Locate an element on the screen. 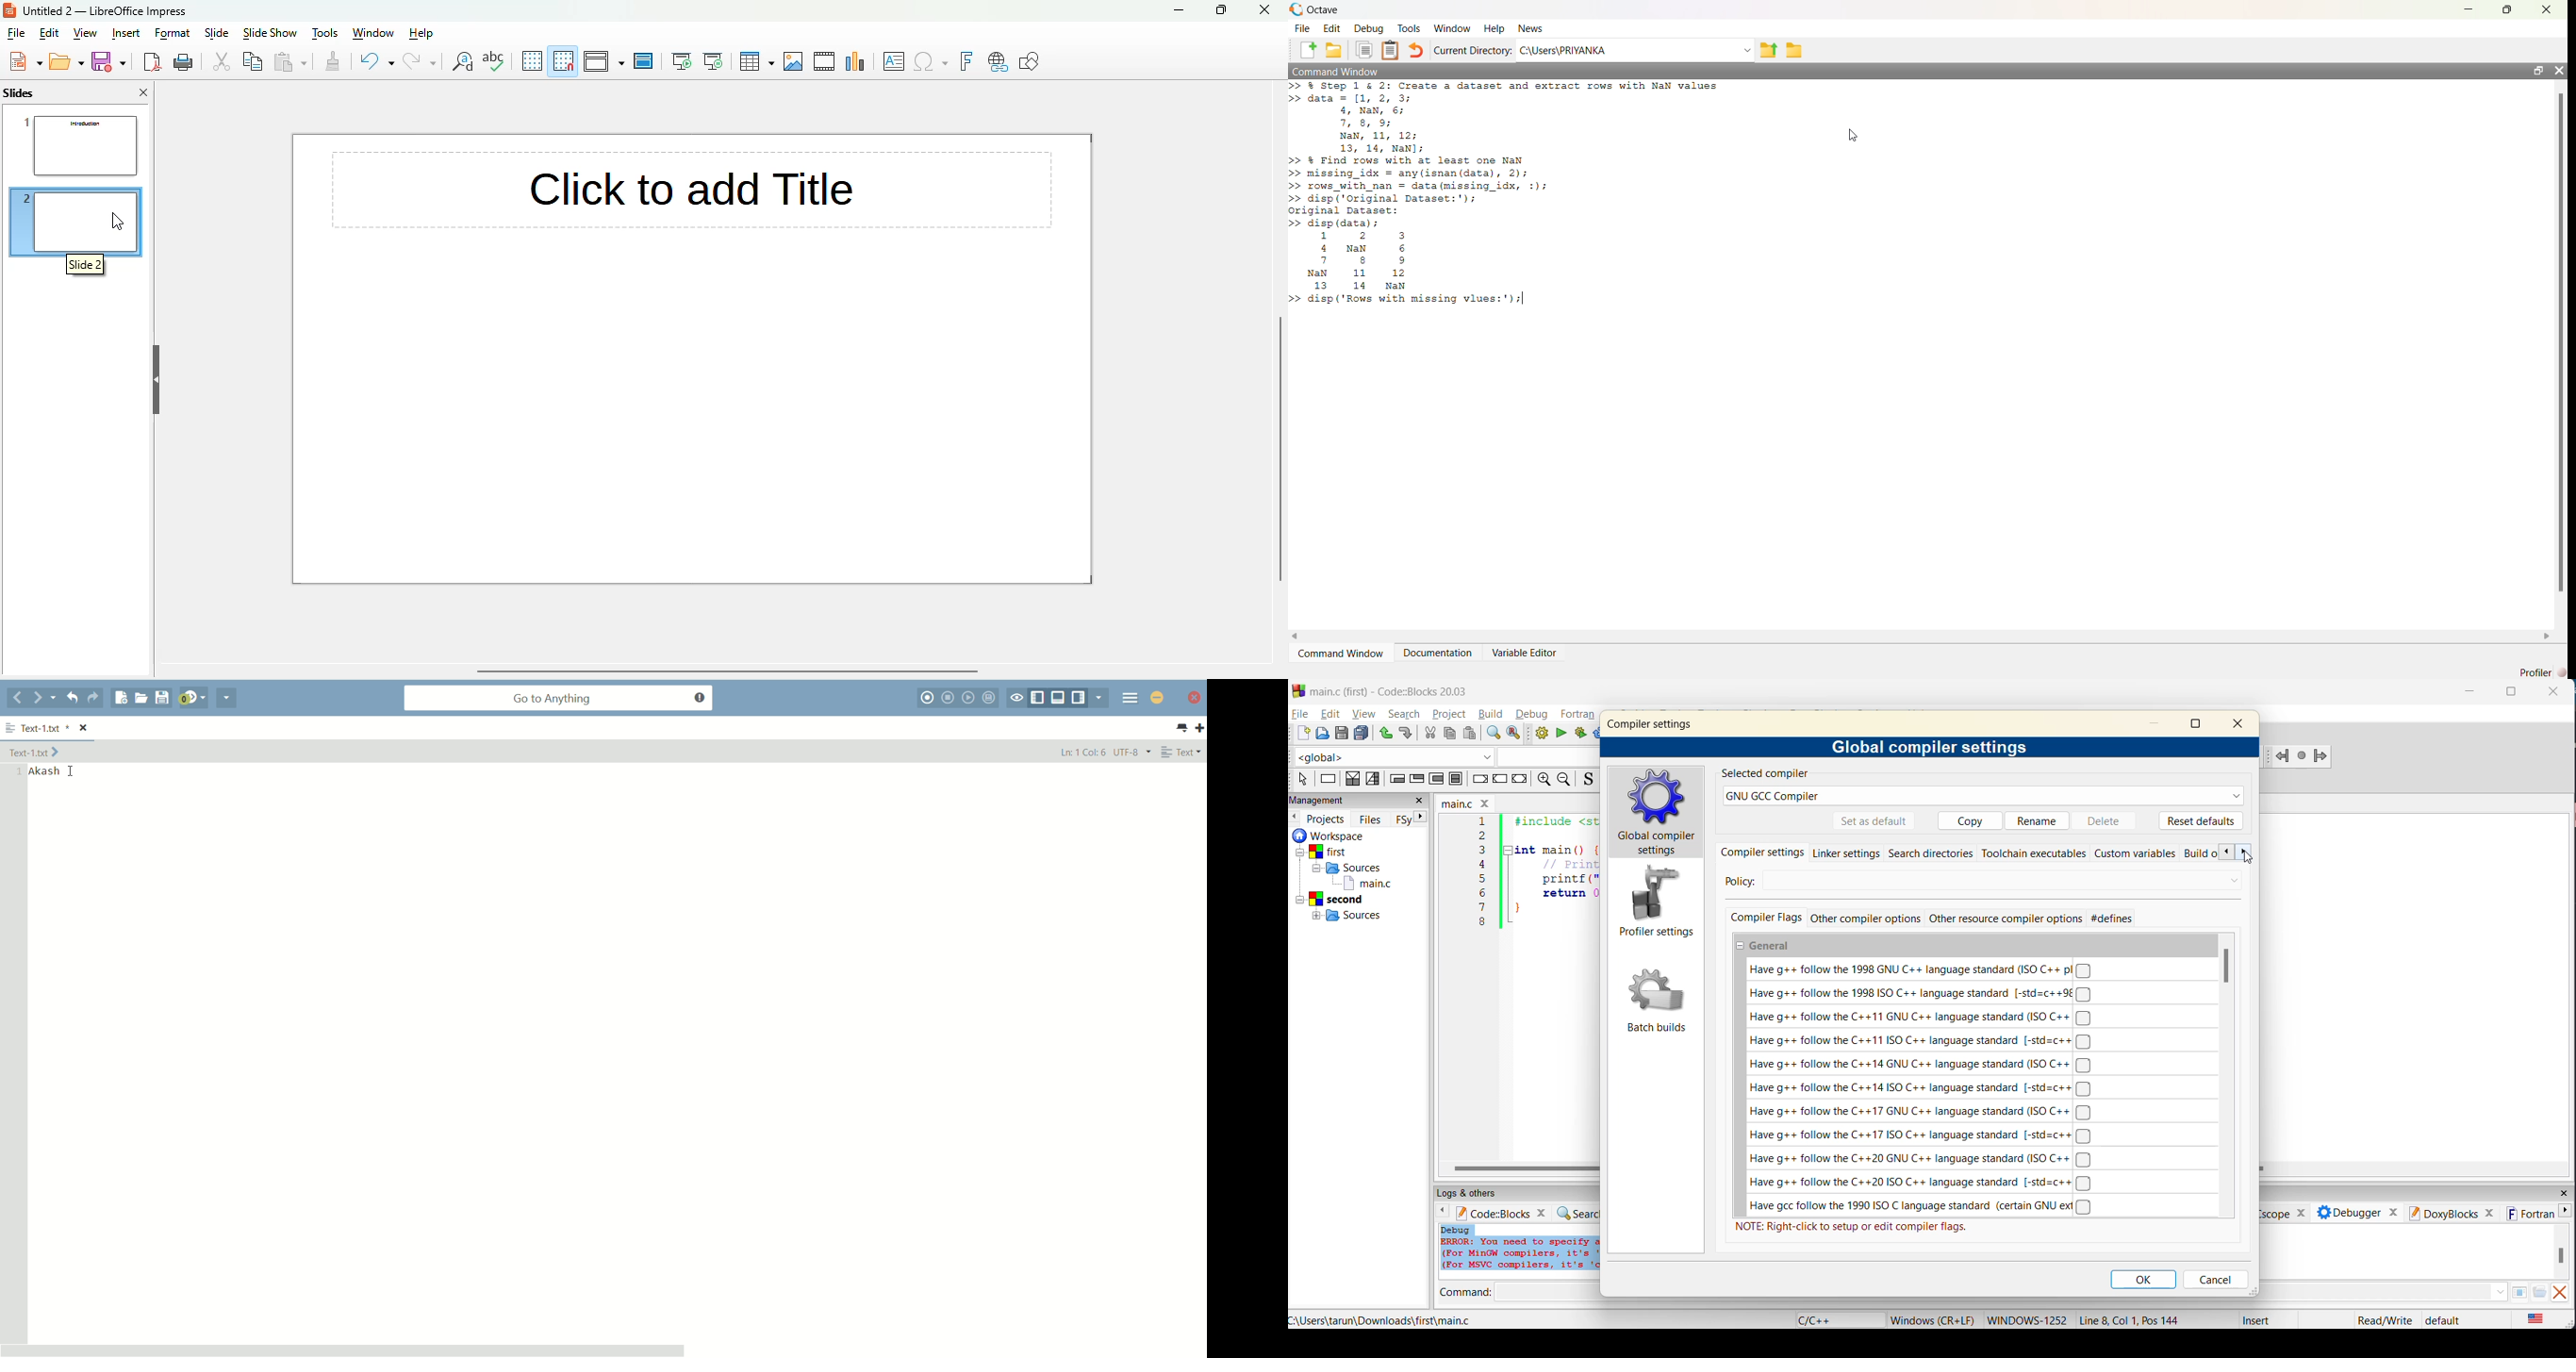 Image resolution: width=2576 pixels, height=1372 pixels. project is located at coordinates (1450, 715).